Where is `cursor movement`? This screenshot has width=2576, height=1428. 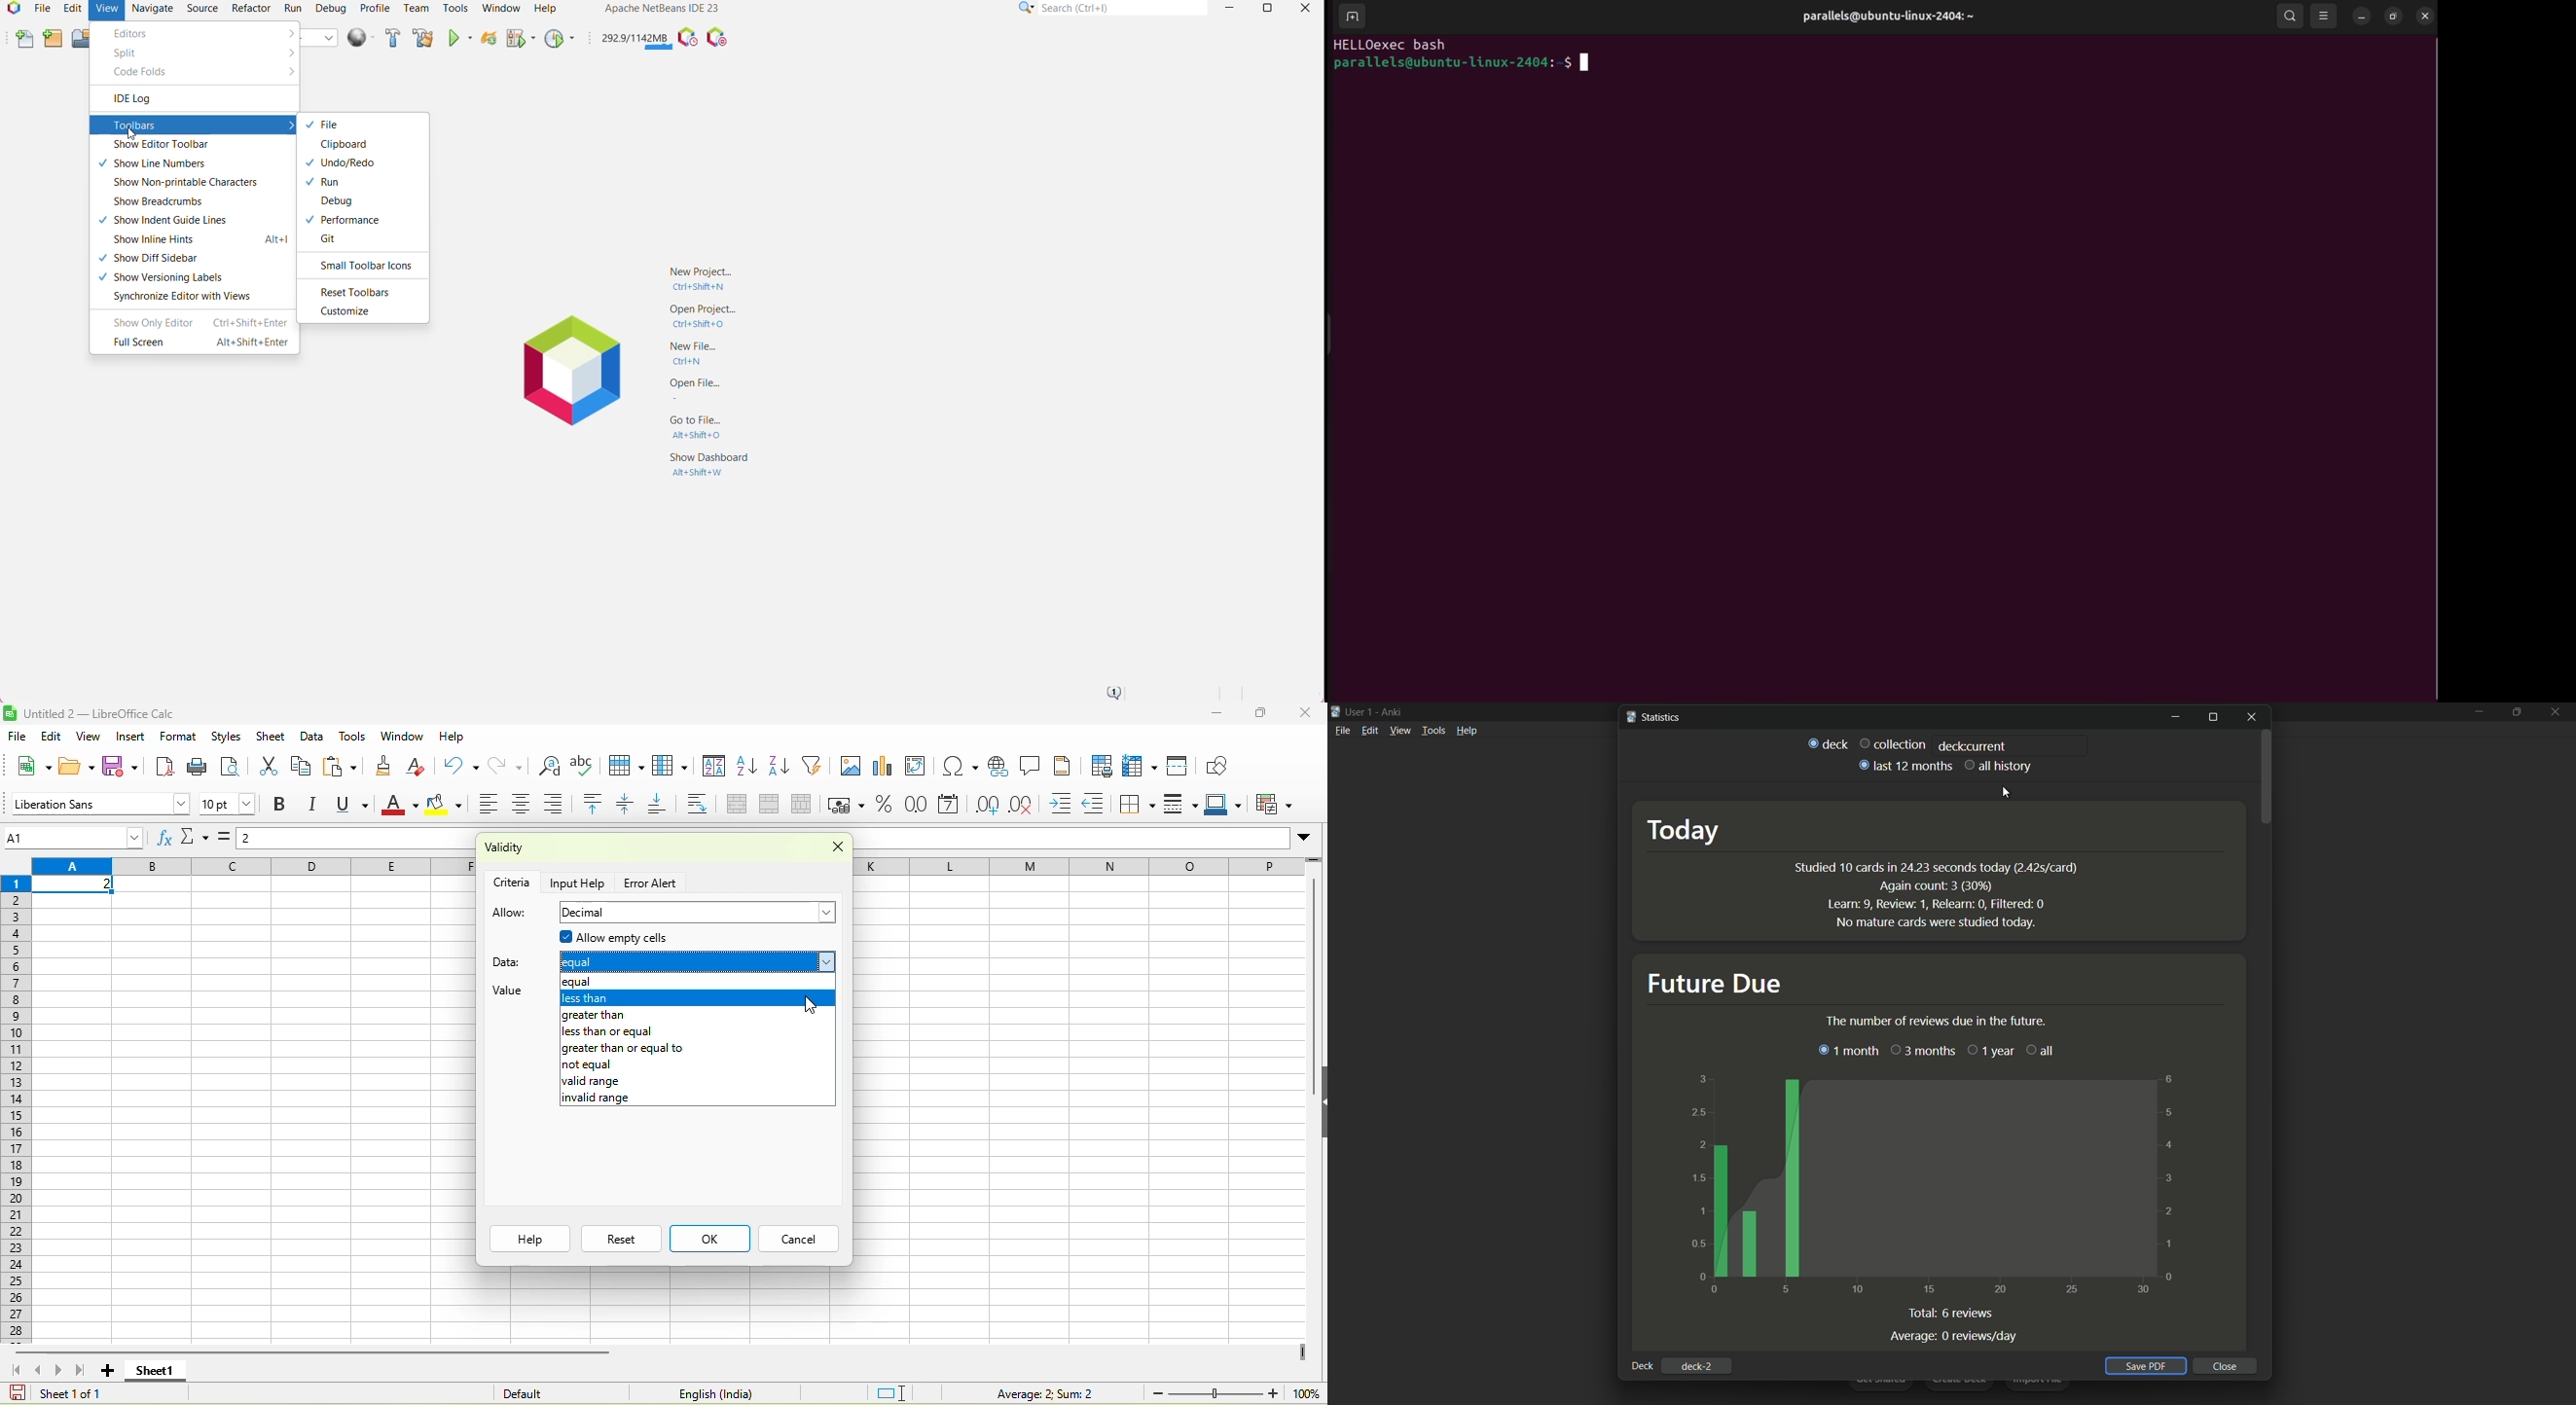 cursor movement is located at coordinates (812, 1004).